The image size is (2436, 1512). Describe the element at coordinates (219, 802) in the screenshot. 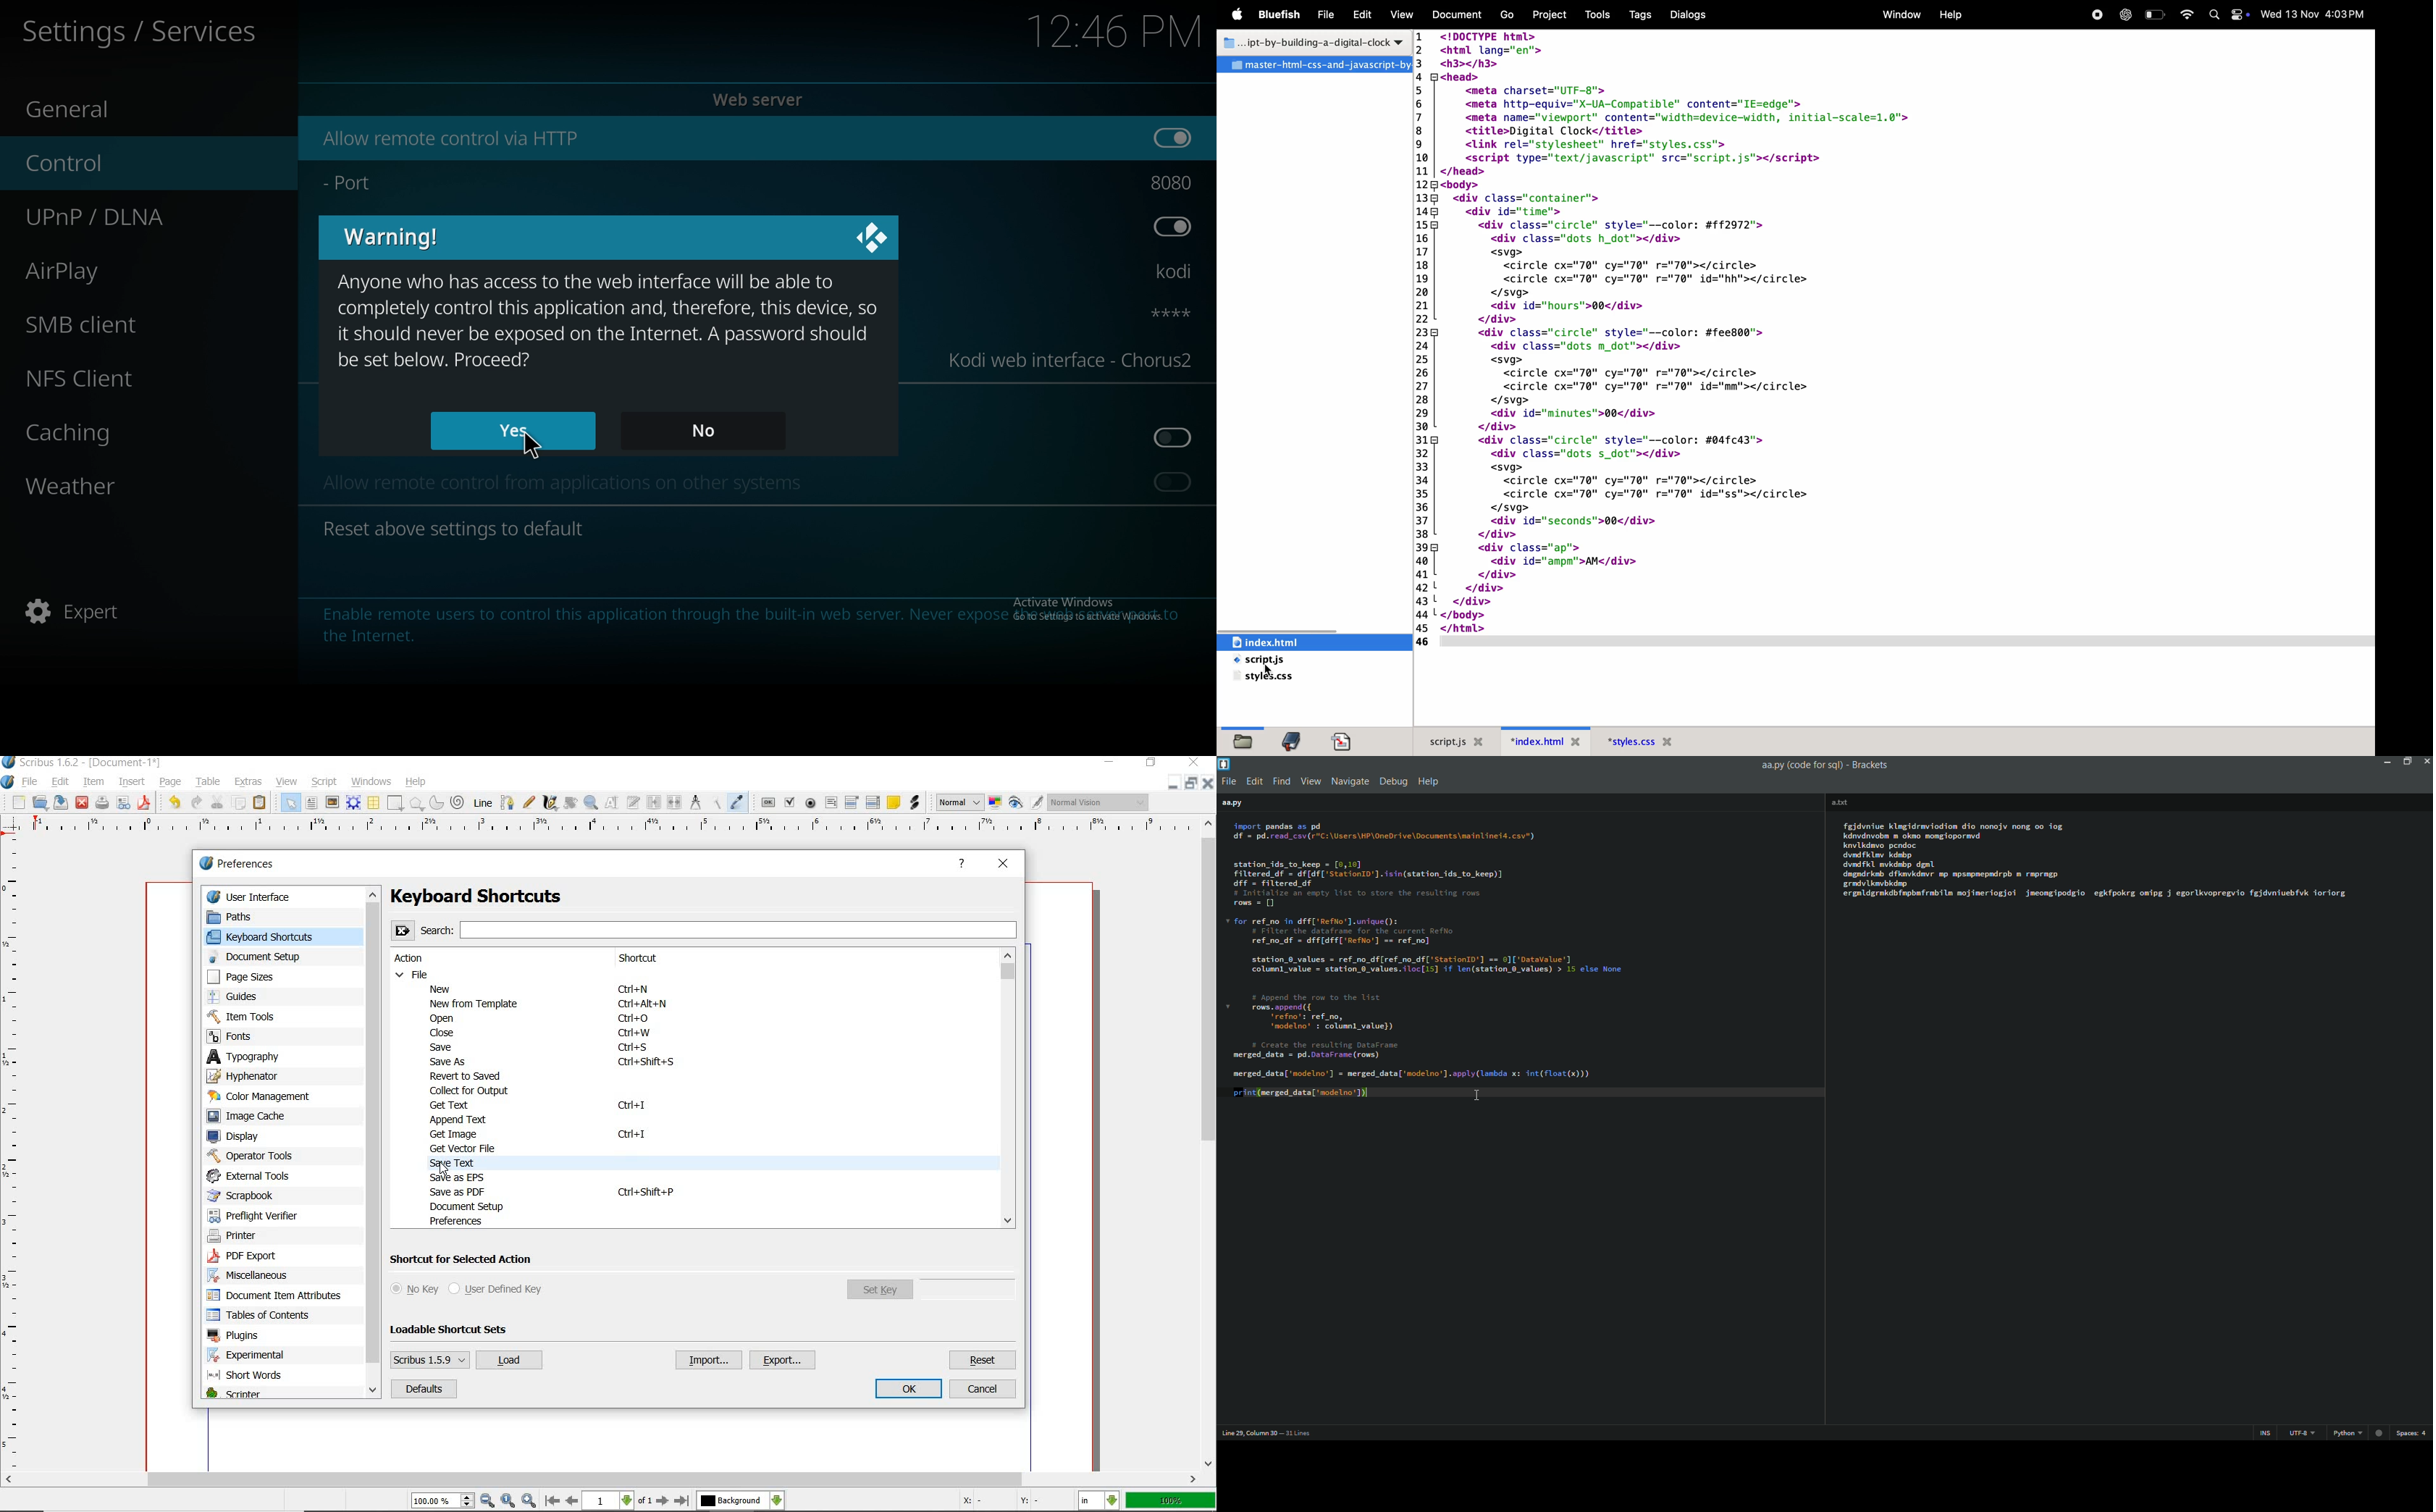

I see `cut` at that location.